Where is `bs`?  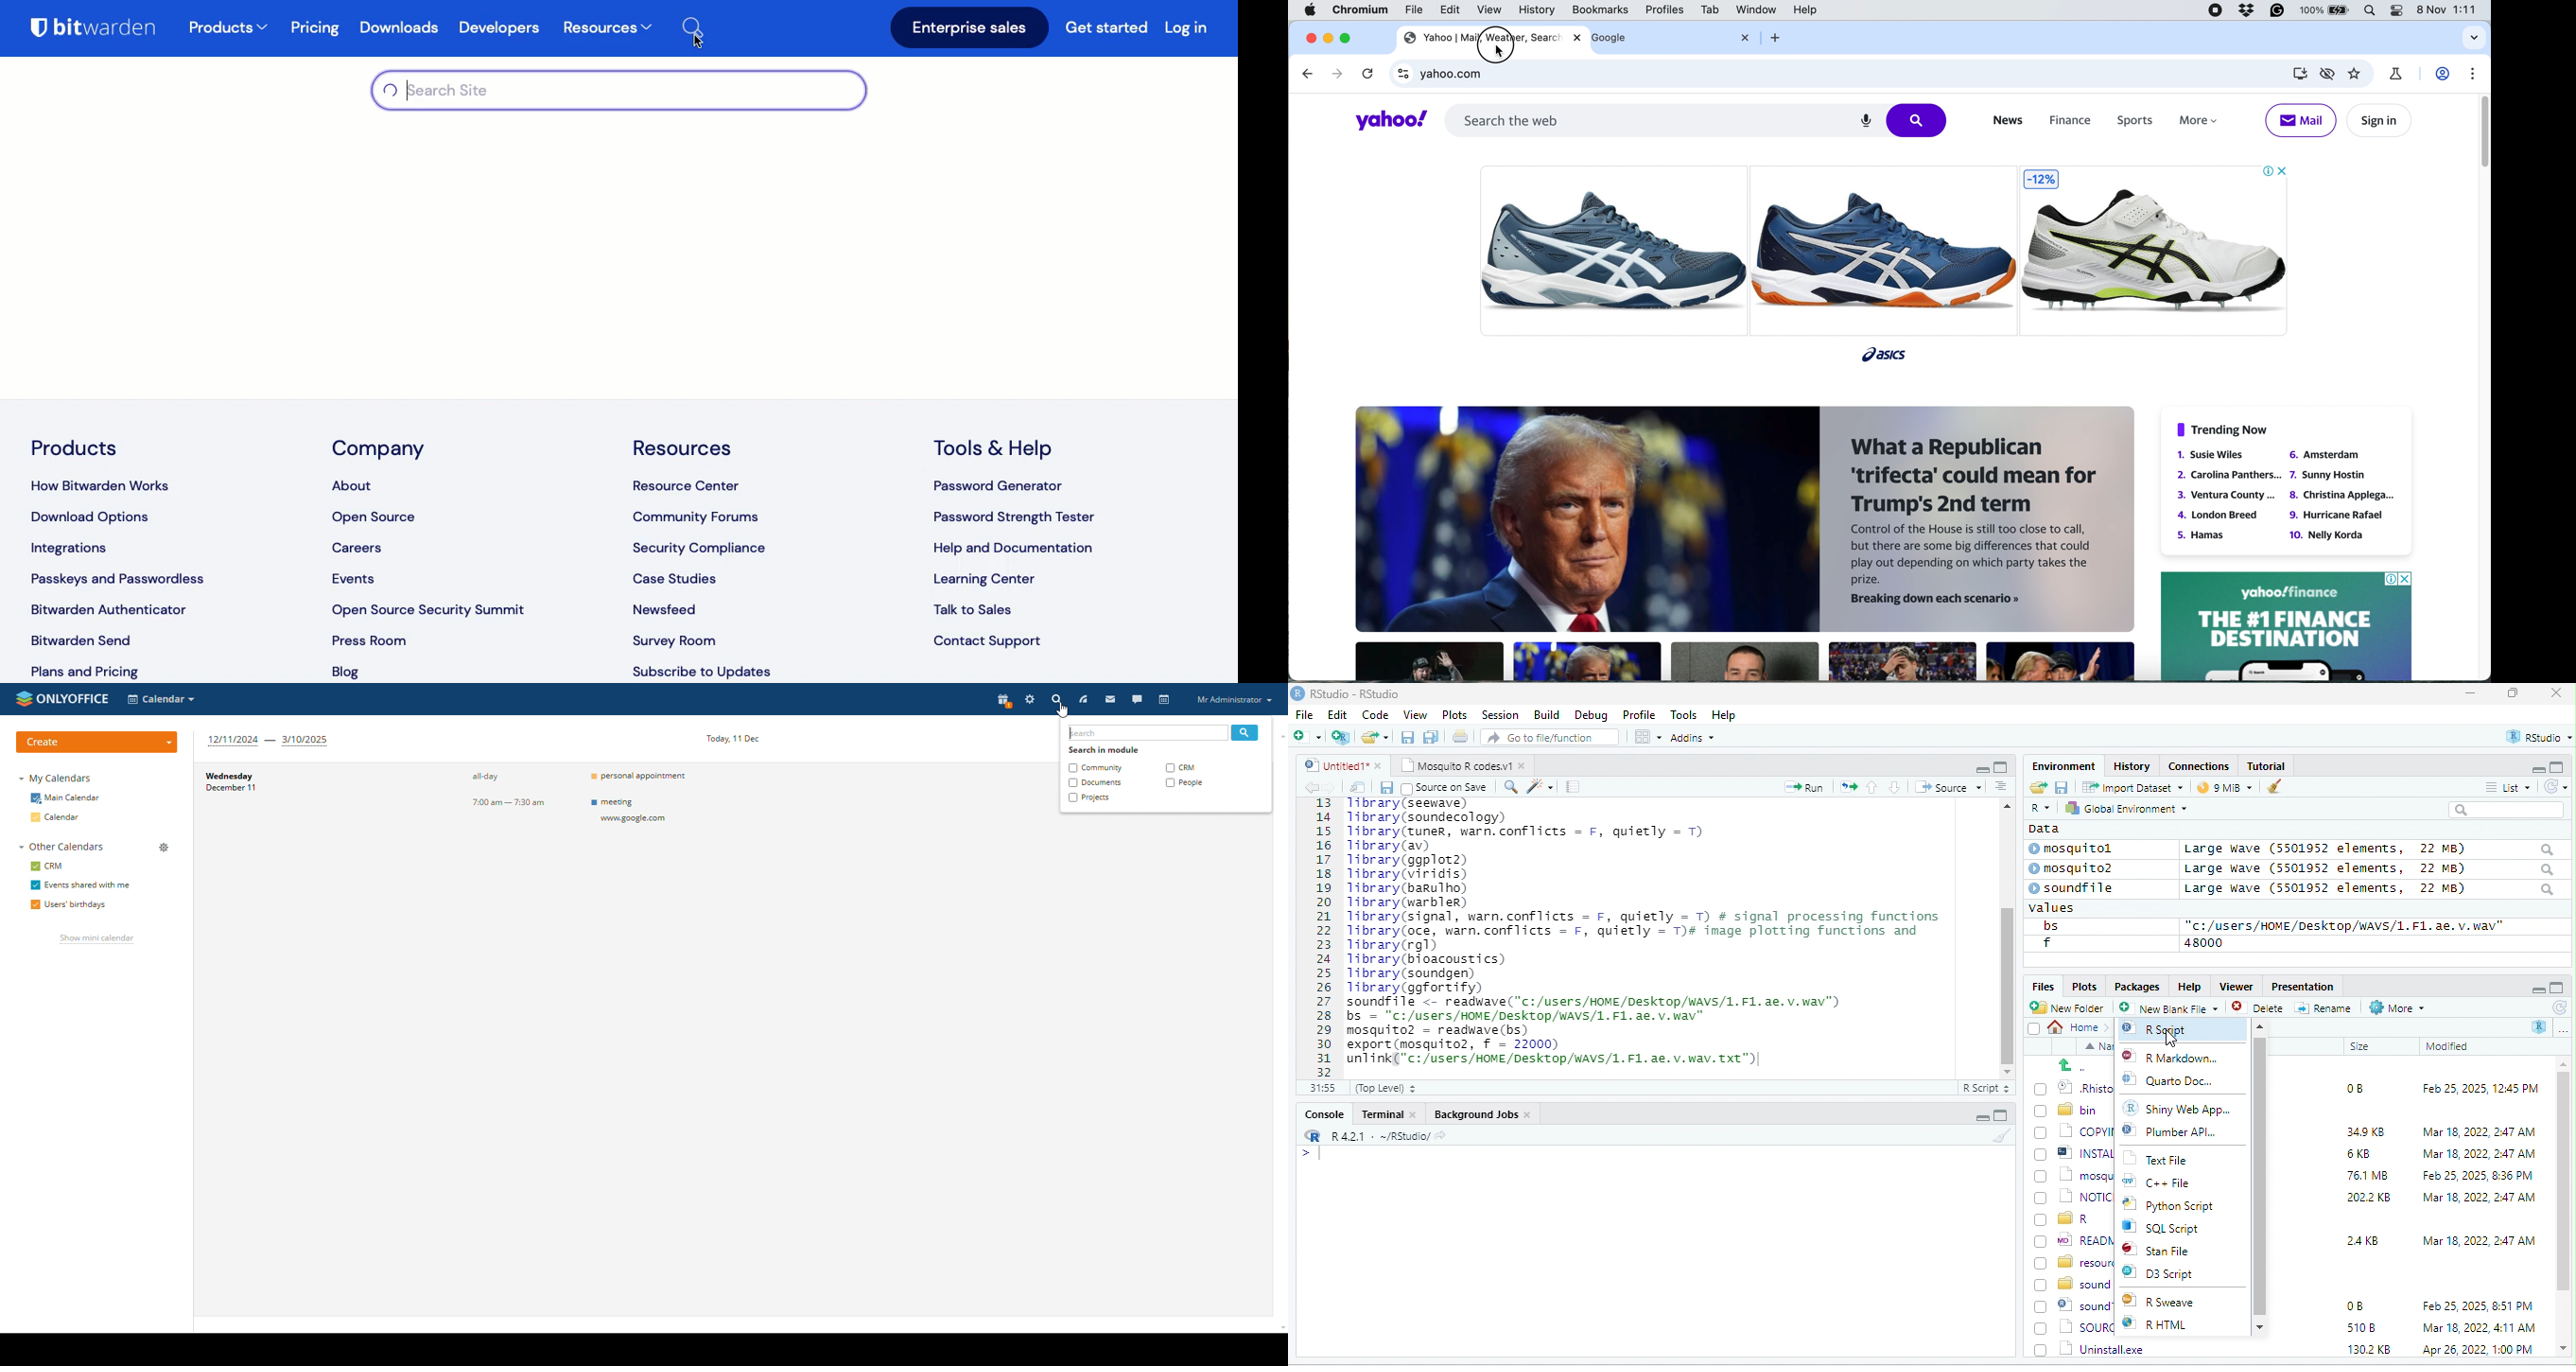
bs is located at coordinates (2047, 925).